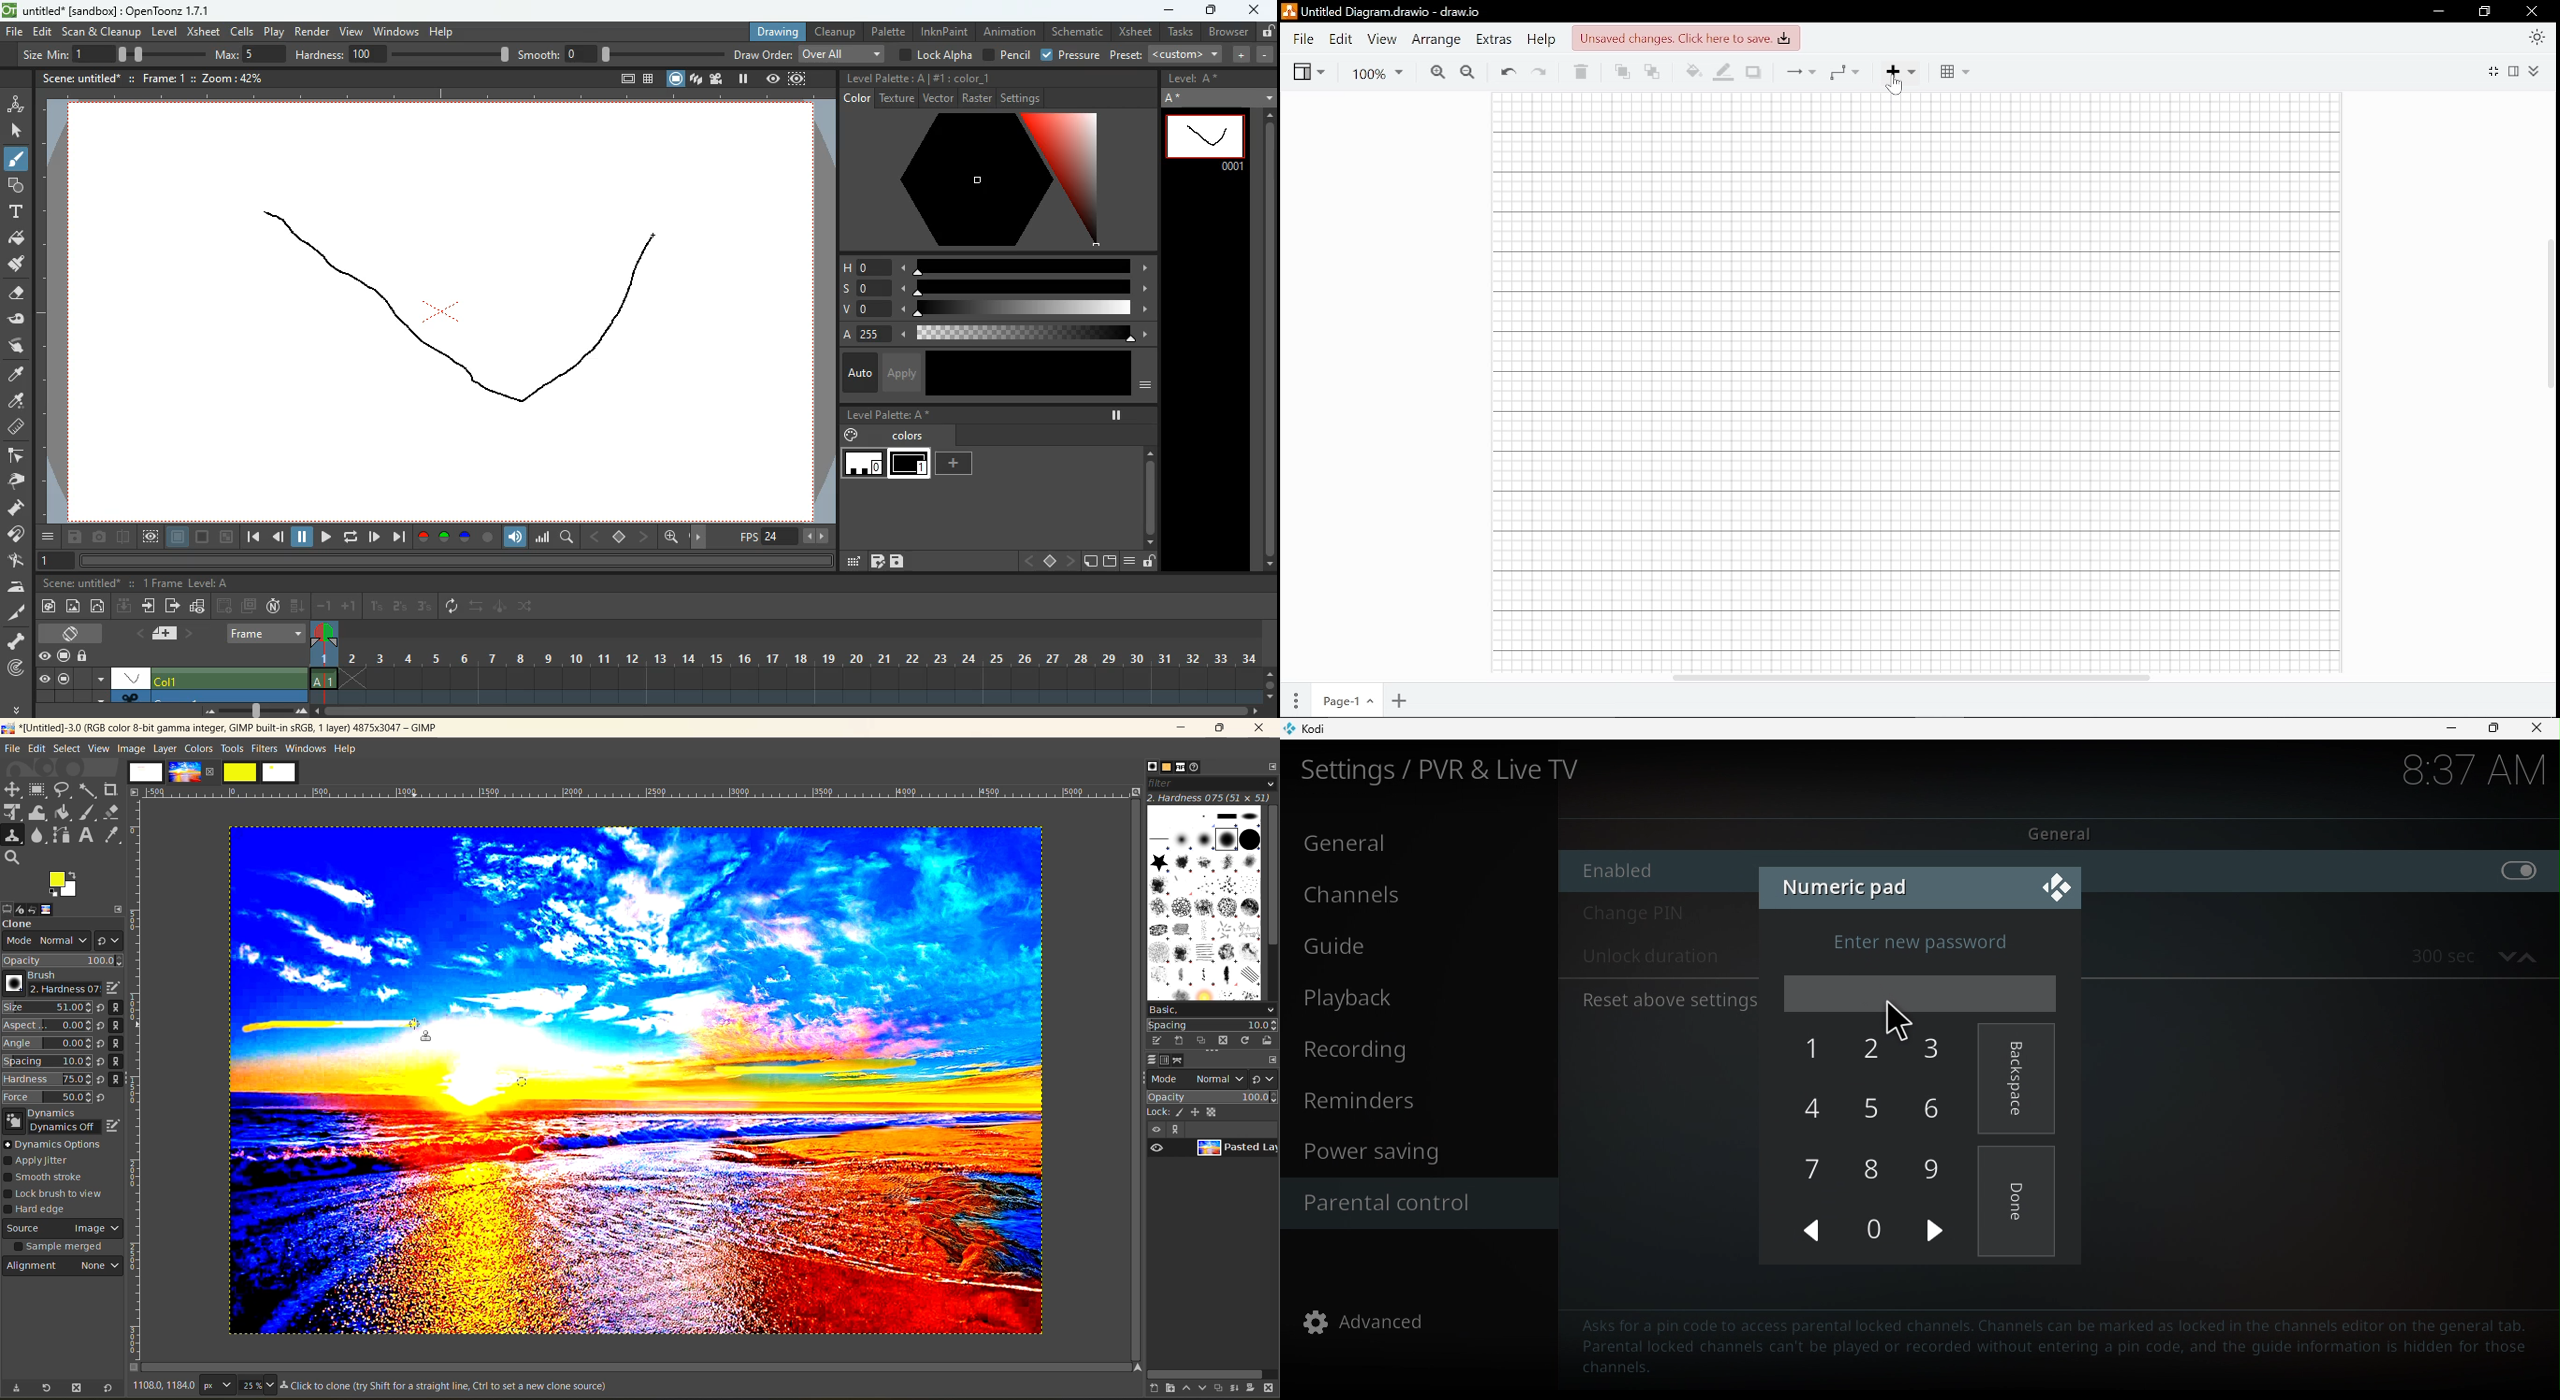  I want to click on wrap transform, so click(39, 813).